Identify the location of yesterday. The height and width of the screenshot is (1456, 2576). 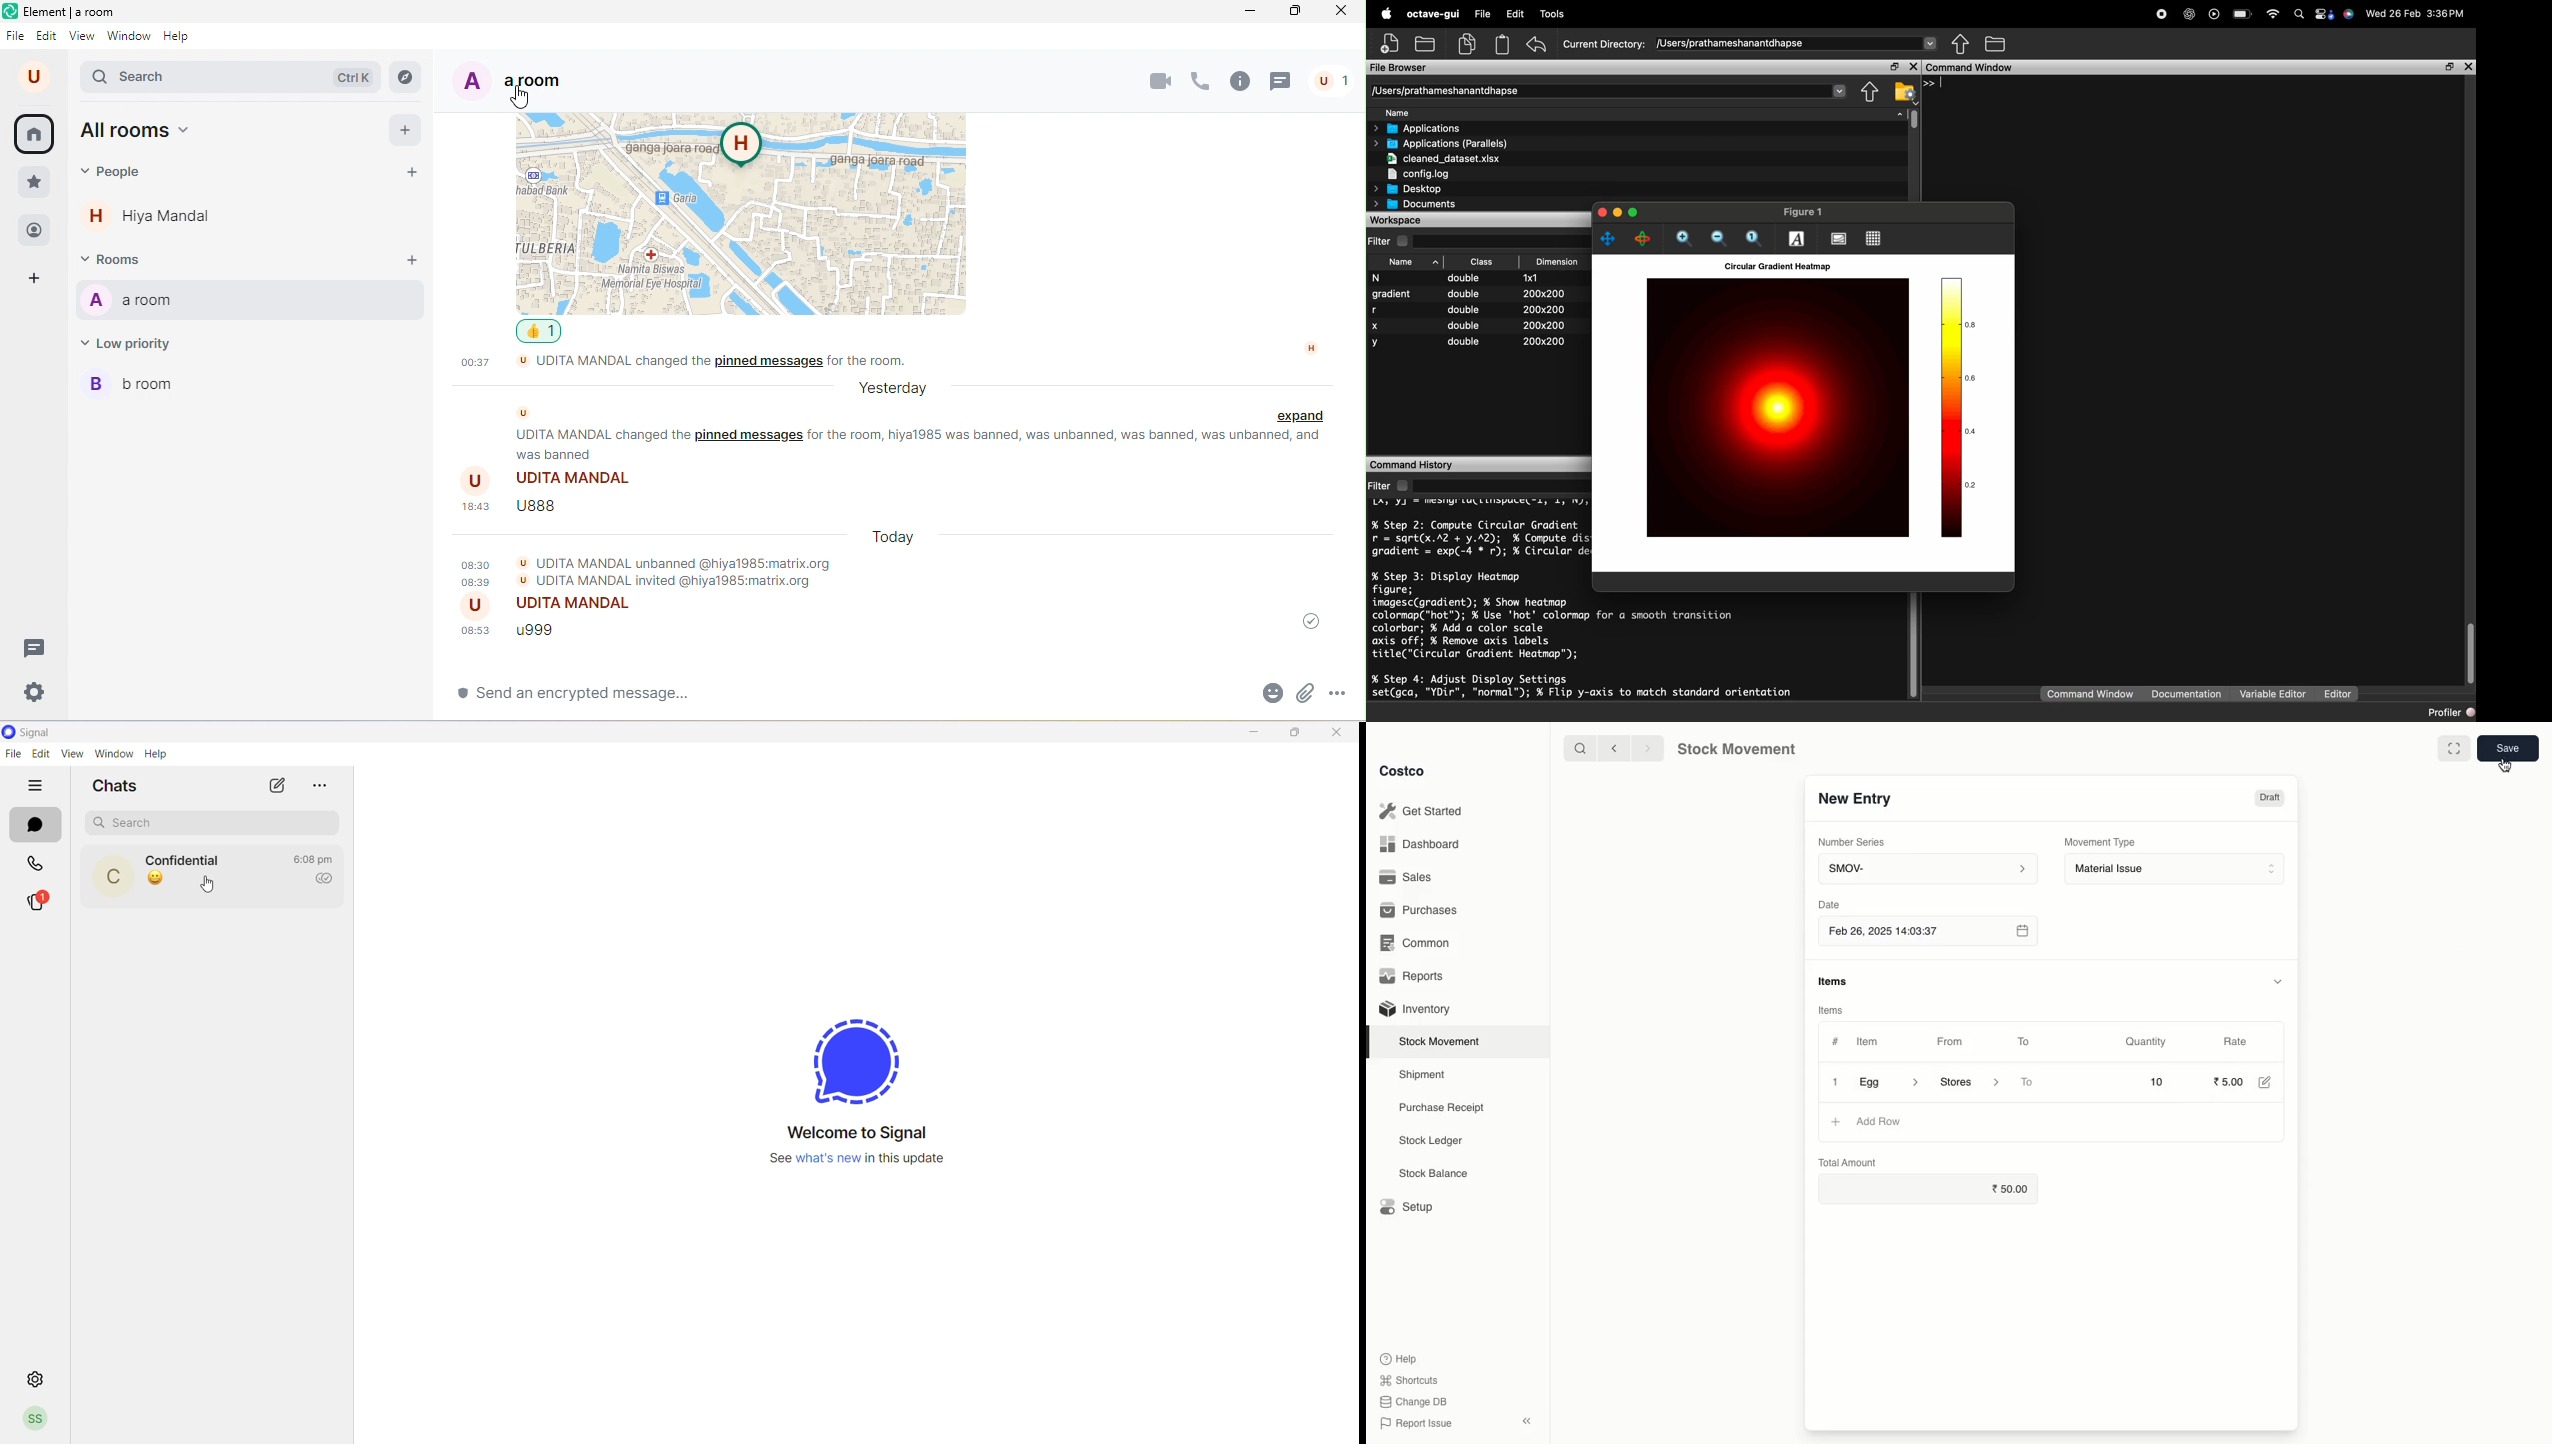
(883, 387).